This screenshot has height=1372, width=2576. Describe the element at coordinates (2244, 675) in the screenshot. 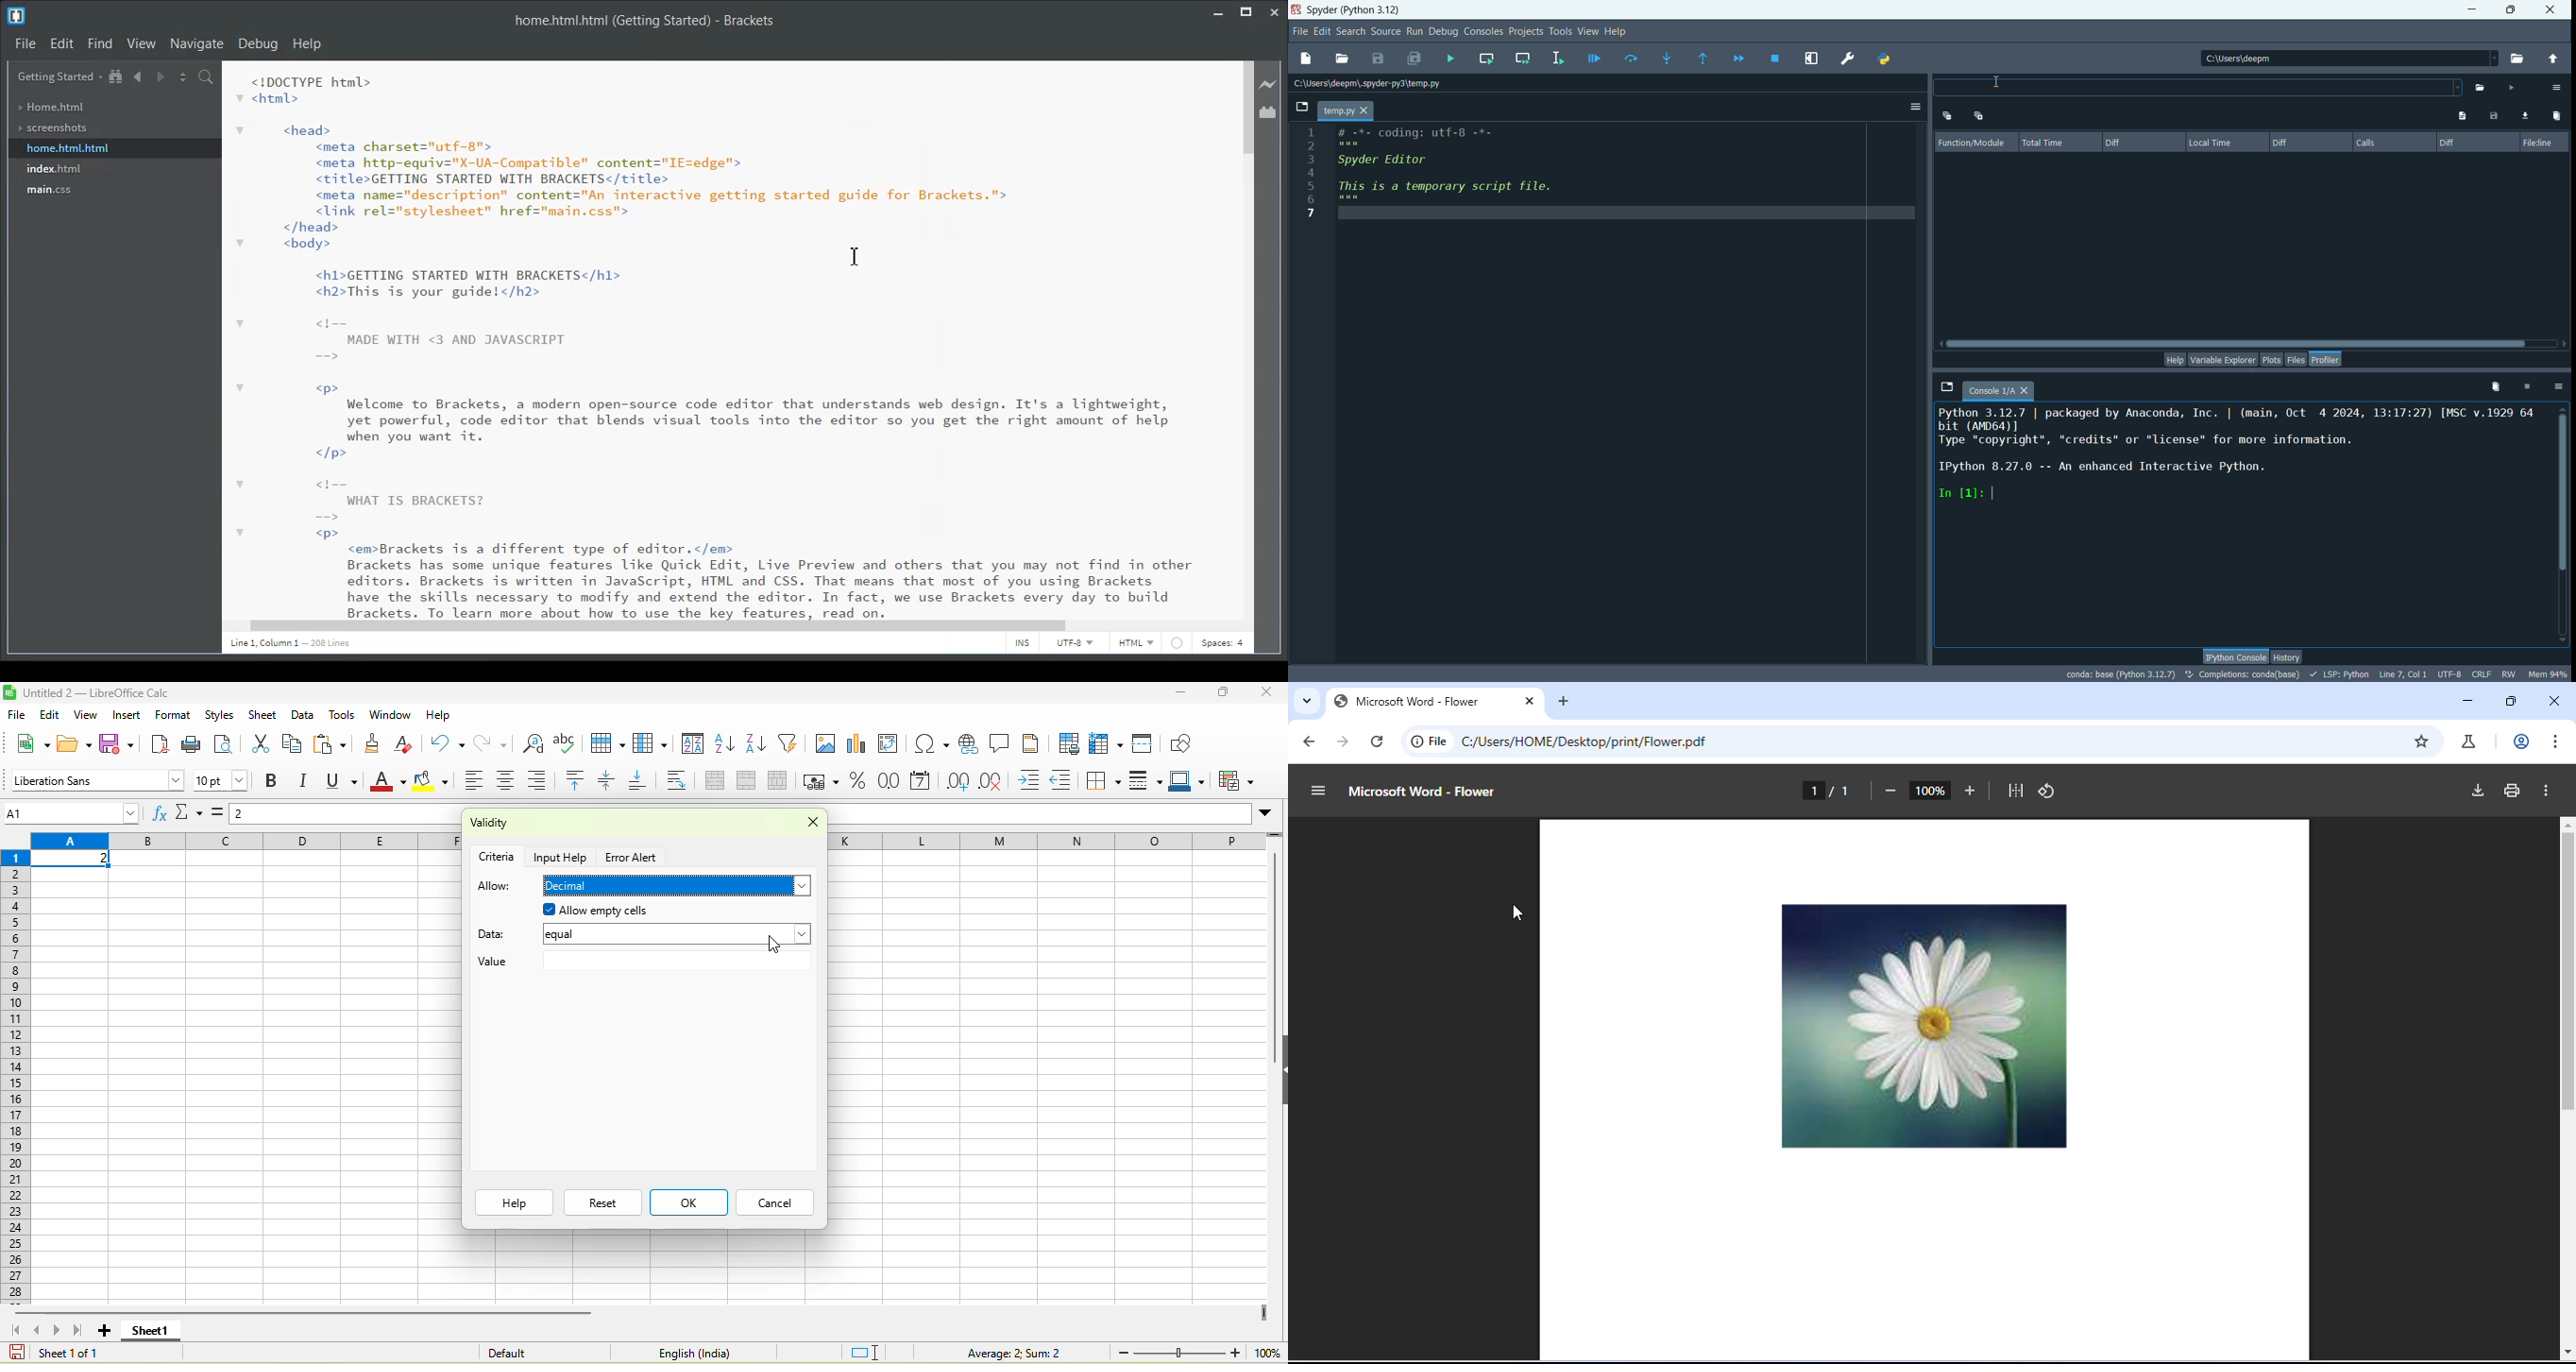

I see `completion:conda` at that location.